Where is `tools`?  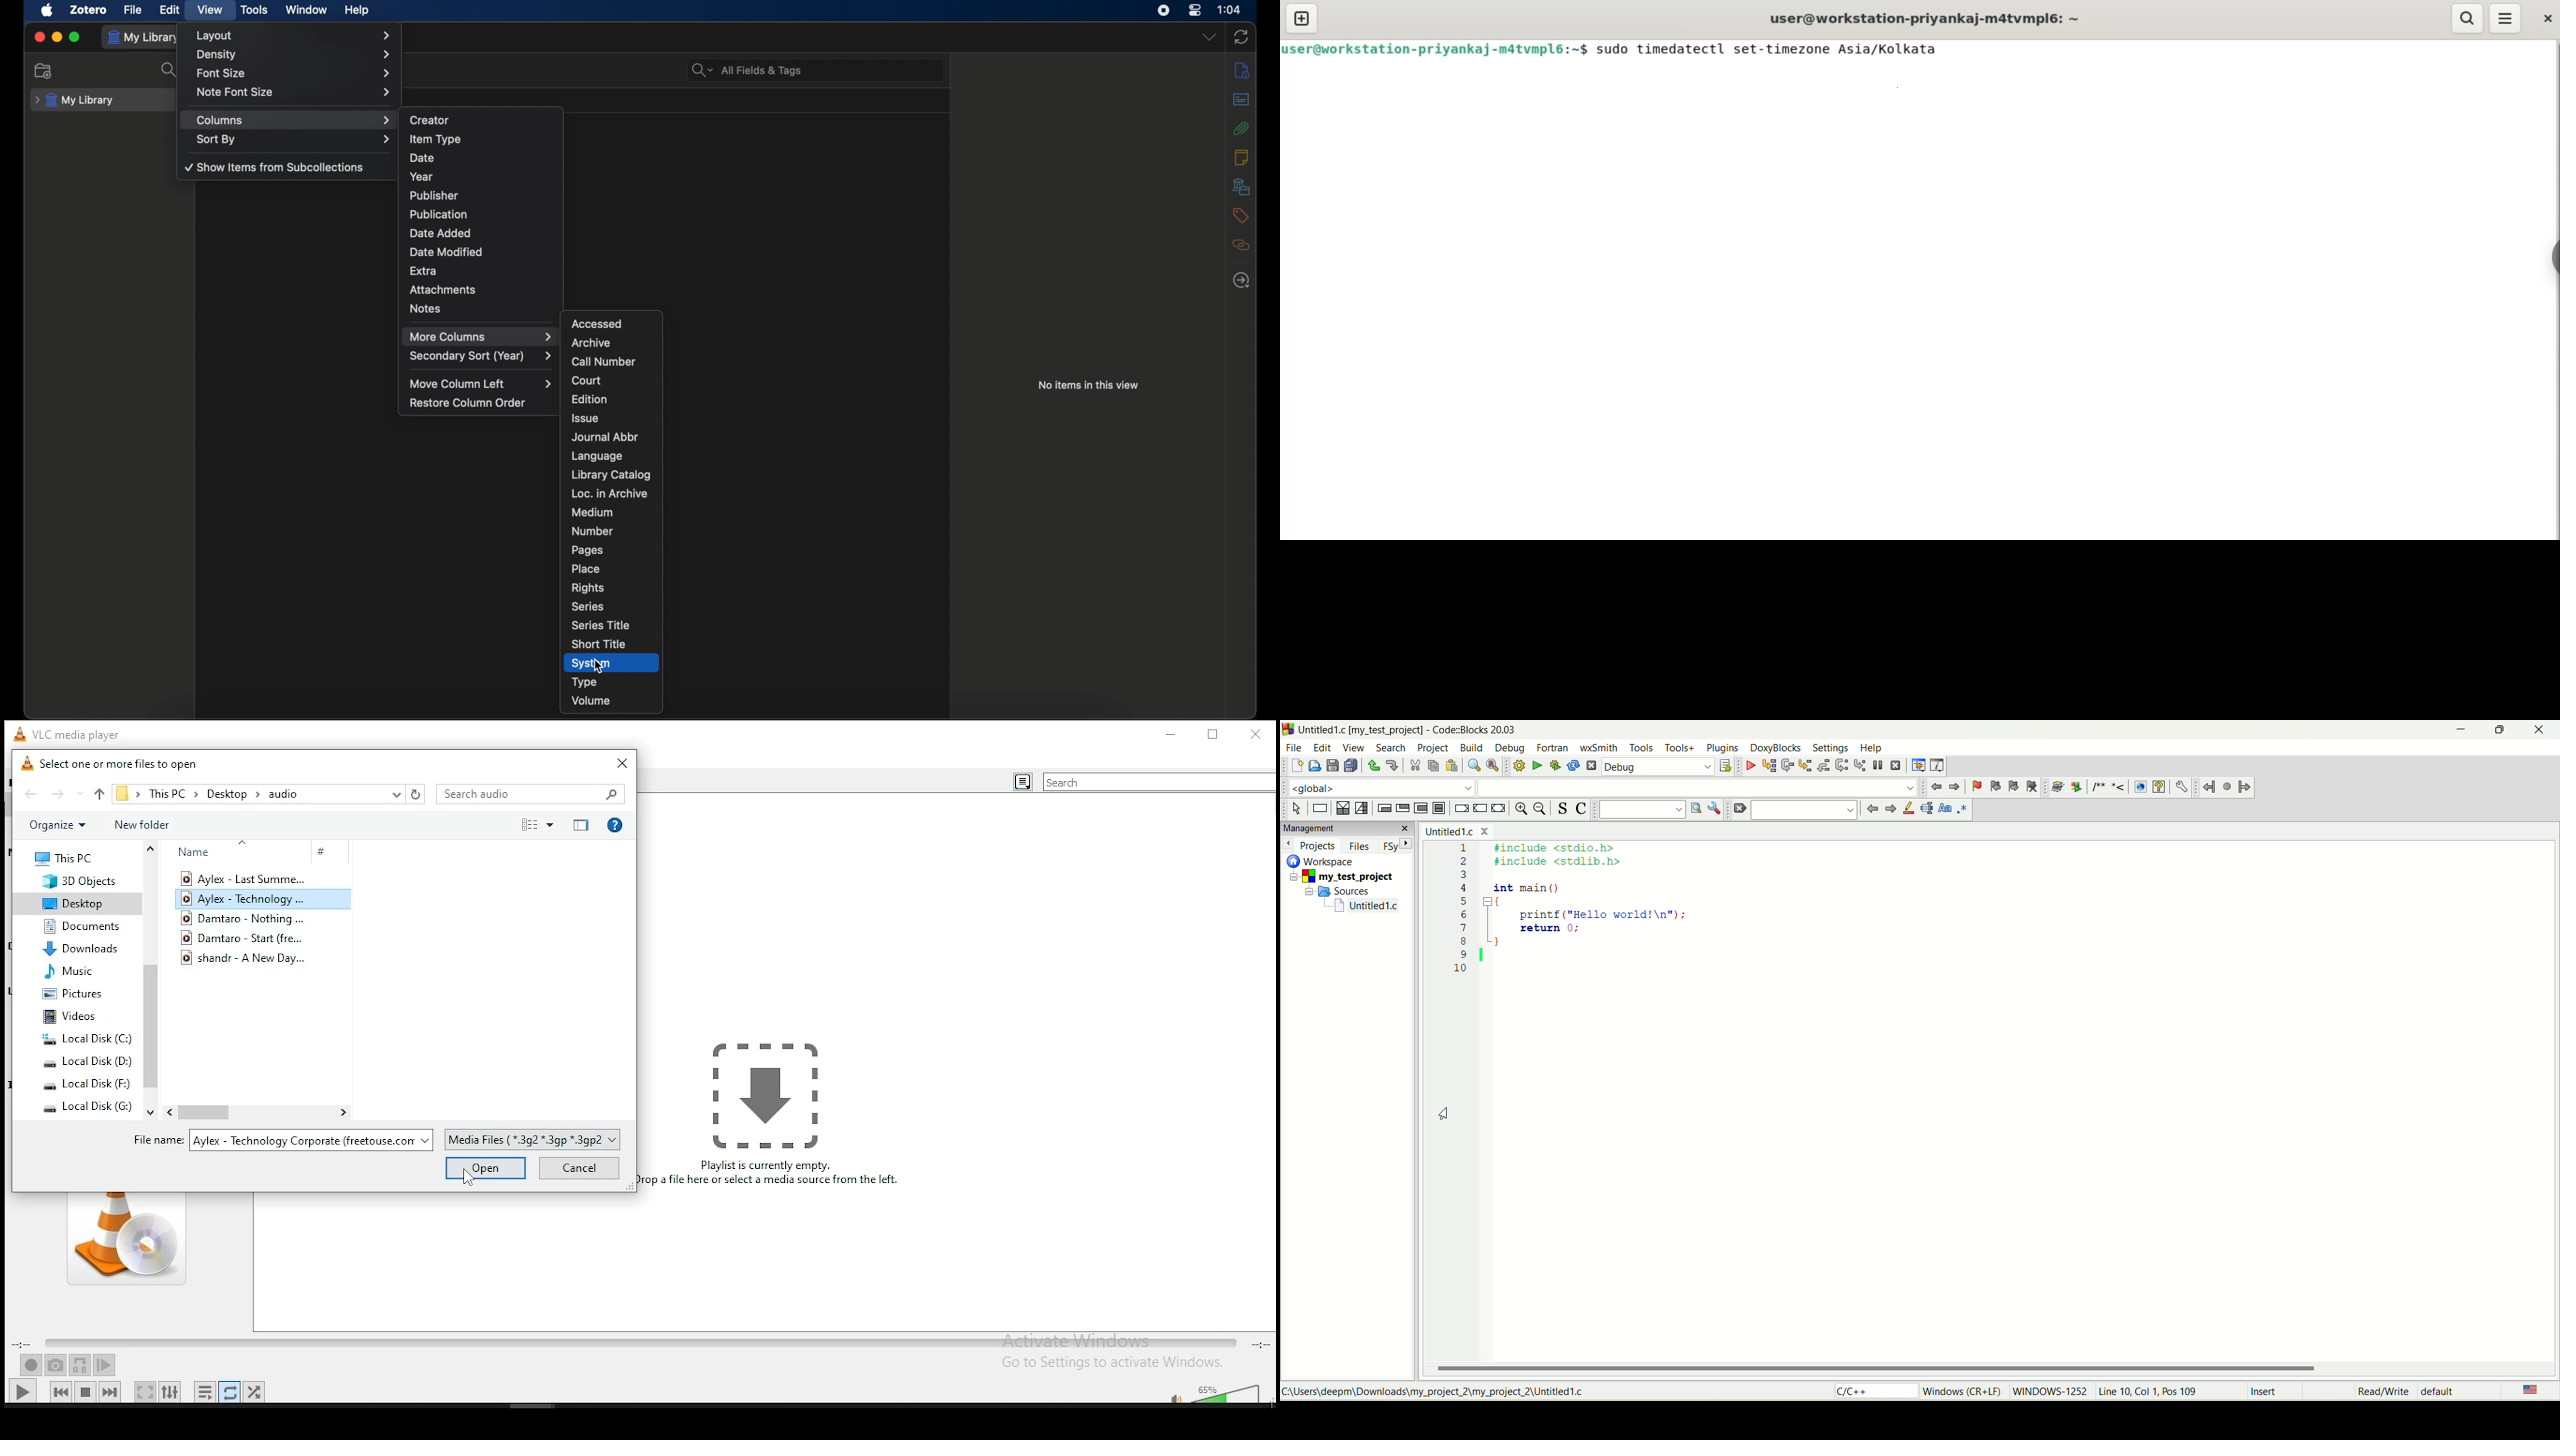 tools is located at coordinates (1640, 747).